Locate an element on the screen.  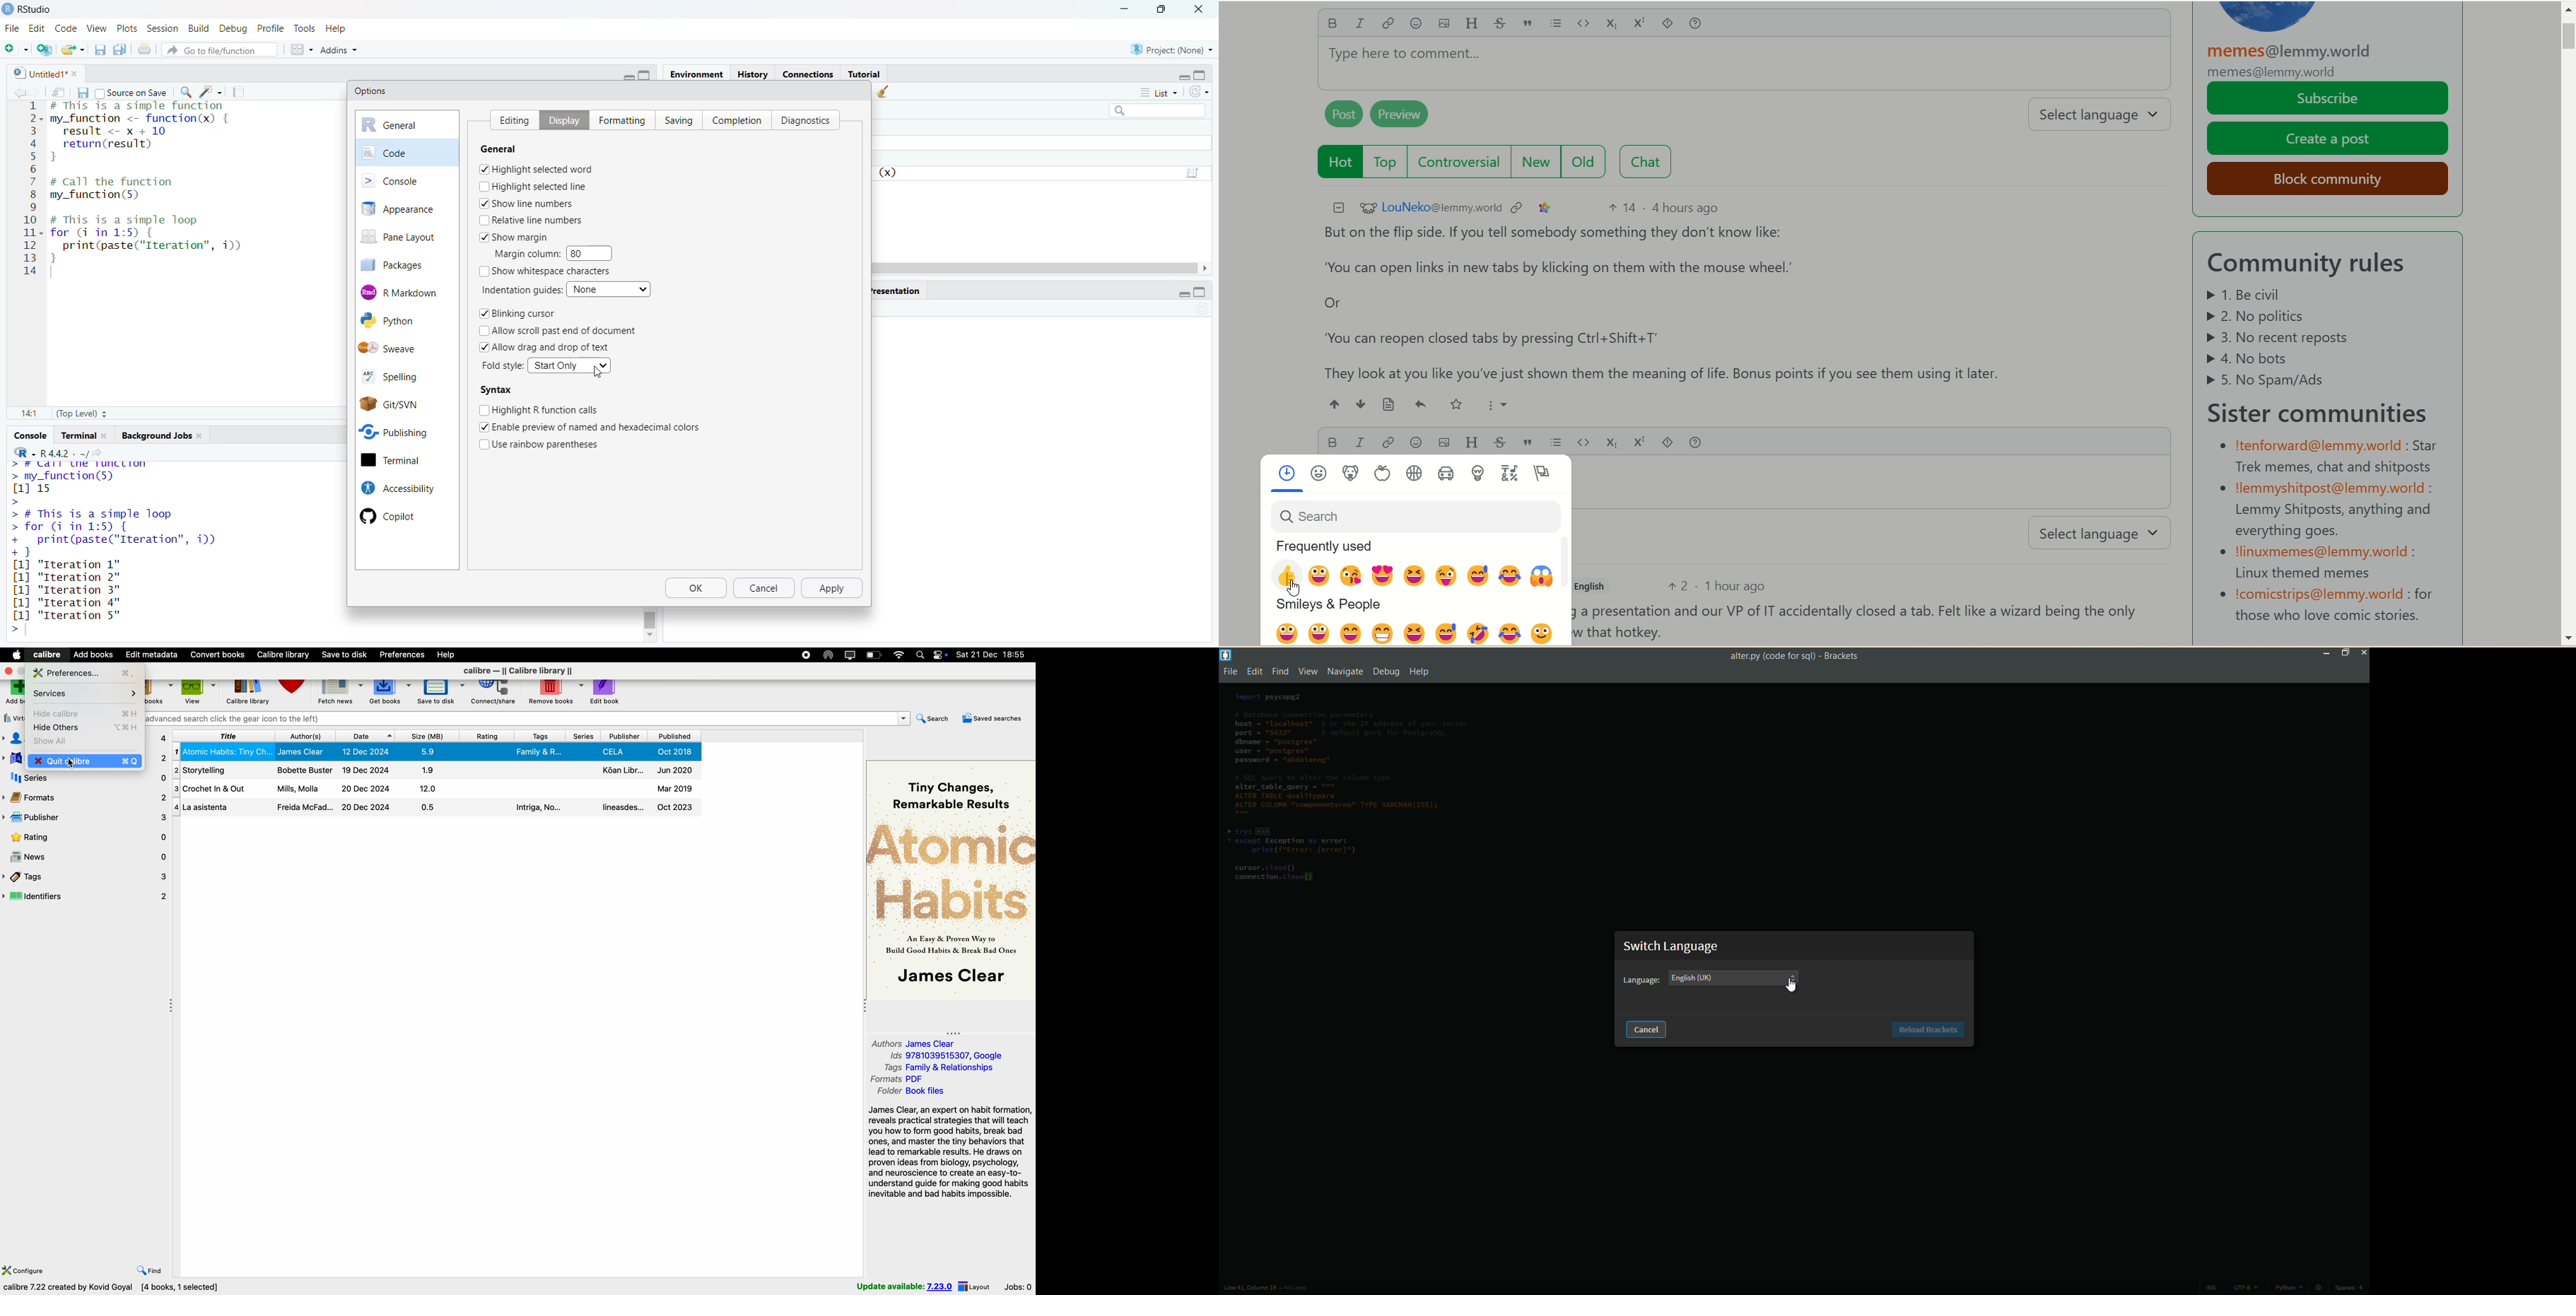
emoji is located at coordinates (1415, 24).